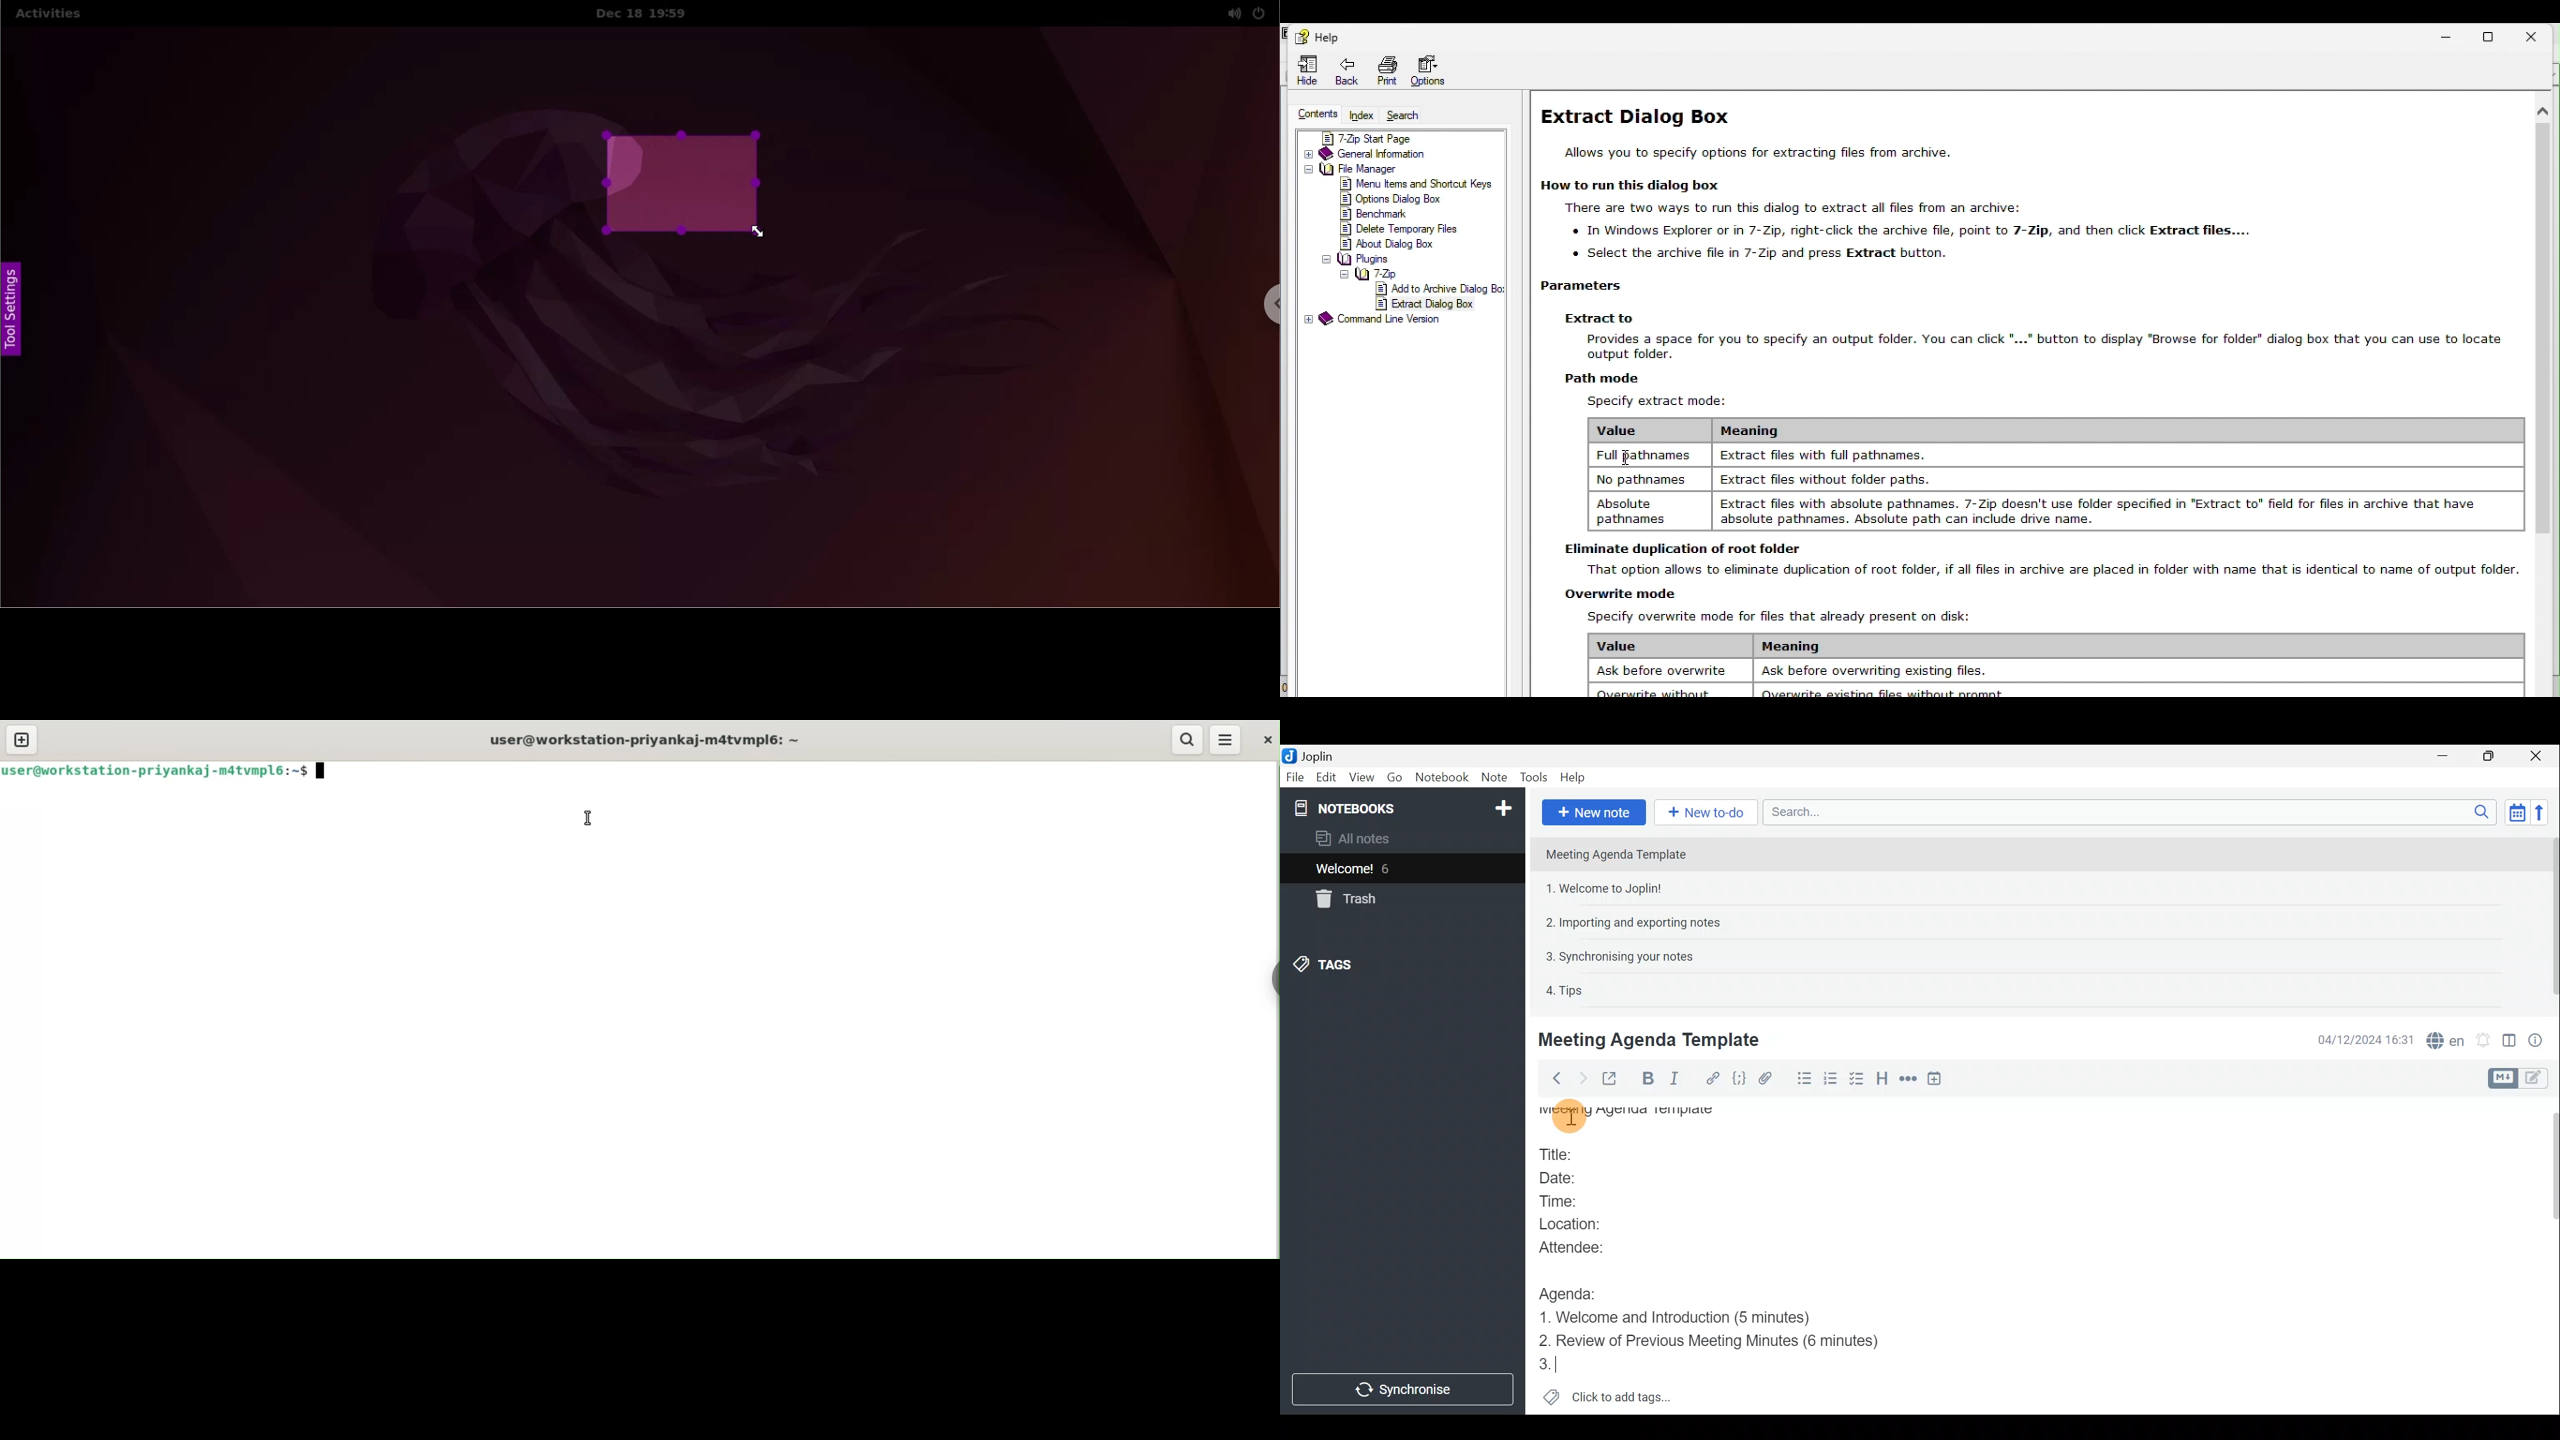 The width and height of the screenshot is (2576, 1456). What do you see at coordinates (1617, 854) in the screenshot?
I see `Meeting Agenda Template` at bounding box center [1617, 854].